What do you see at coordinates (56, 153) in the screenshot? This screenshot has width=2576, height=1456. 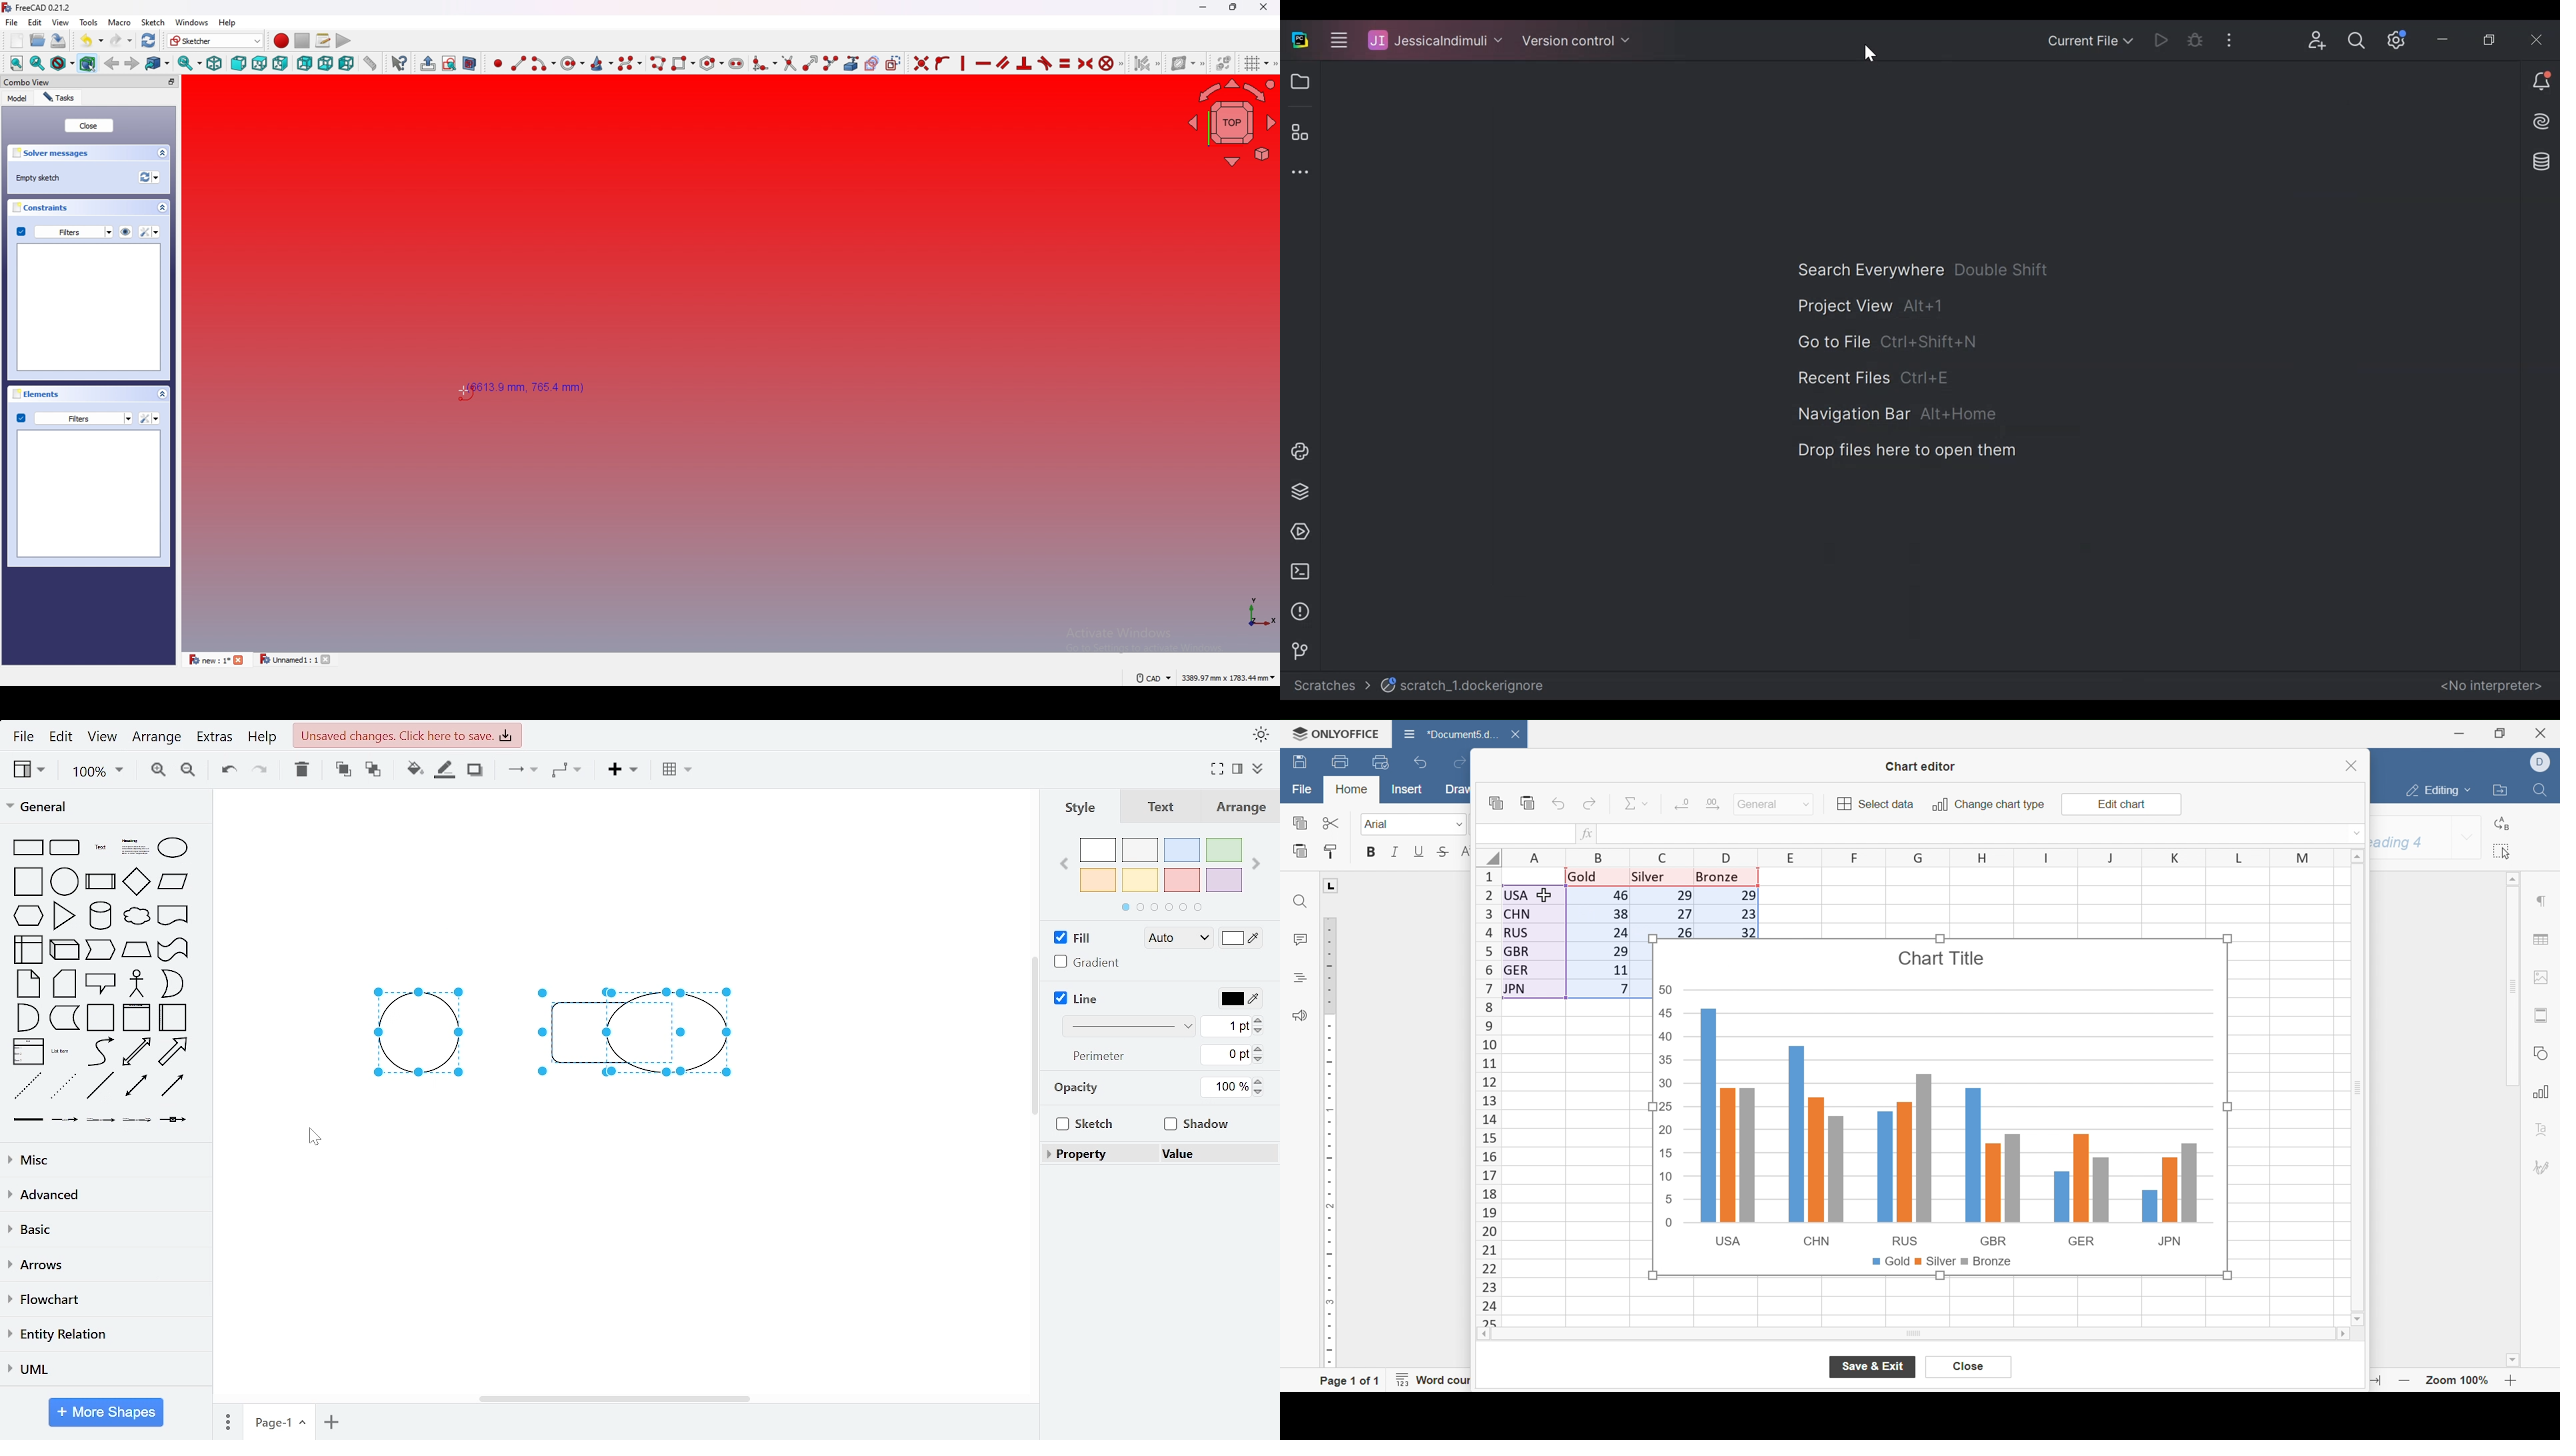 I see `solver messages` at bounding box center [56, 153].